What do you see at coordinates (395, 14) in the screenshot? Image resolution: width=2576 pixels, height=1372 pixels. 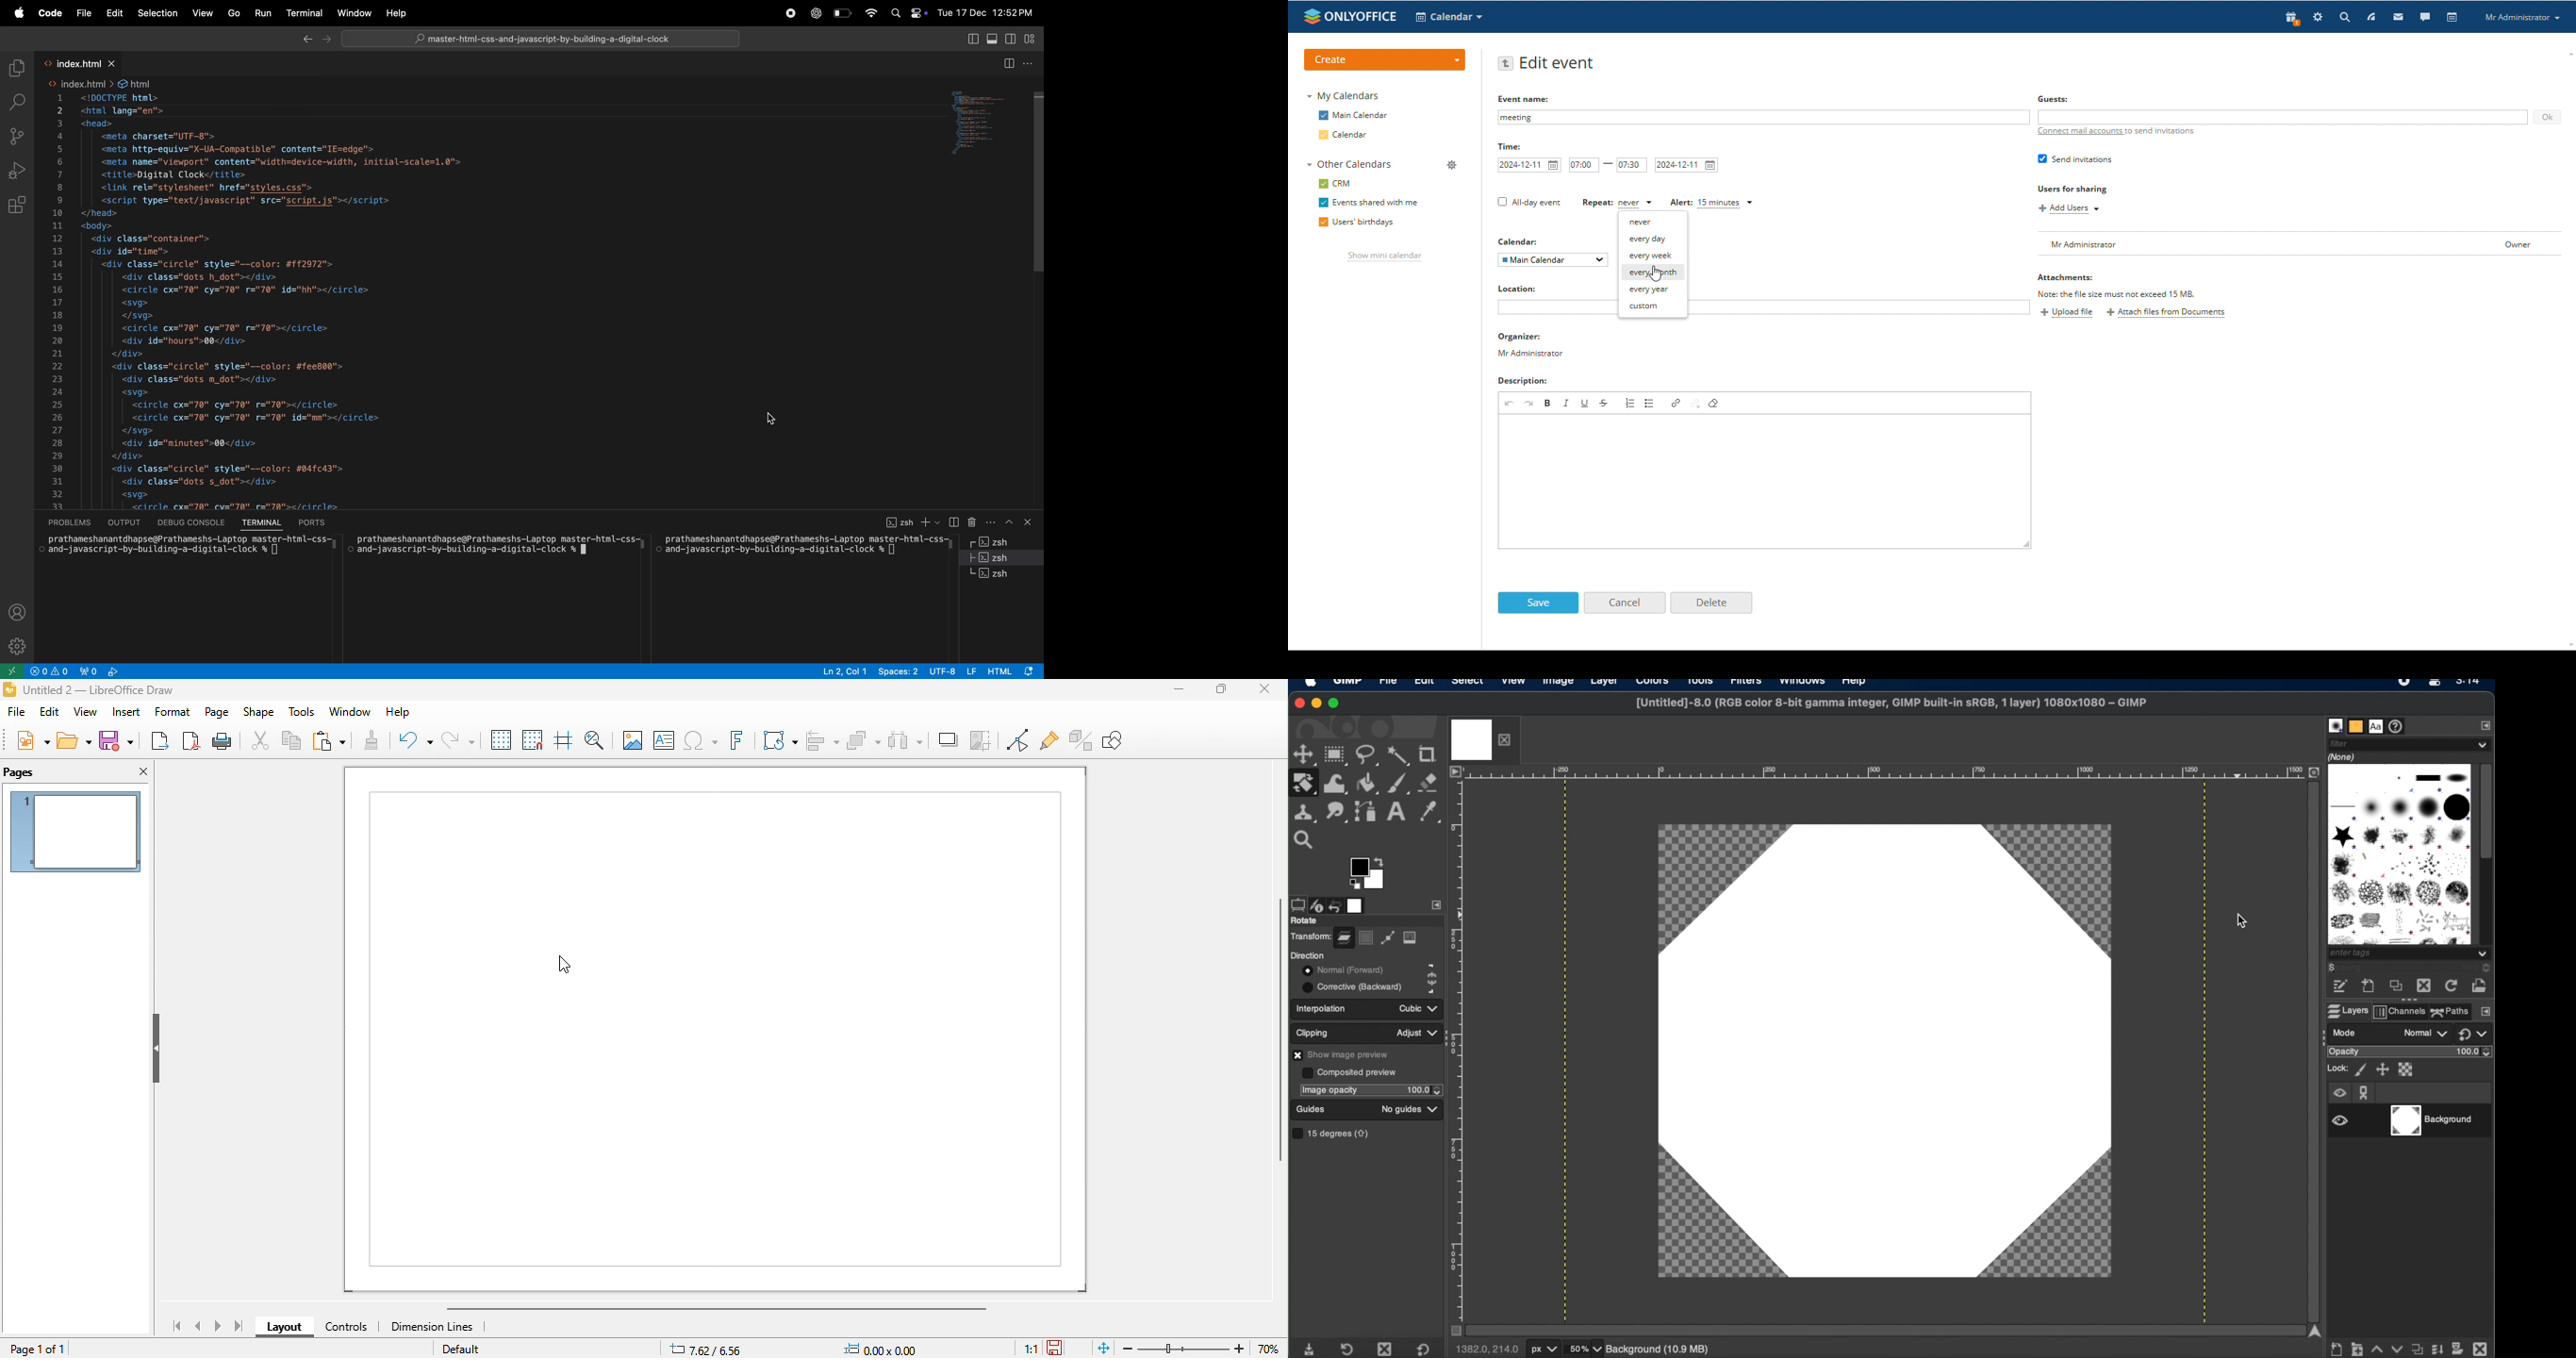 I see `help` at bounding box center [395, 14].